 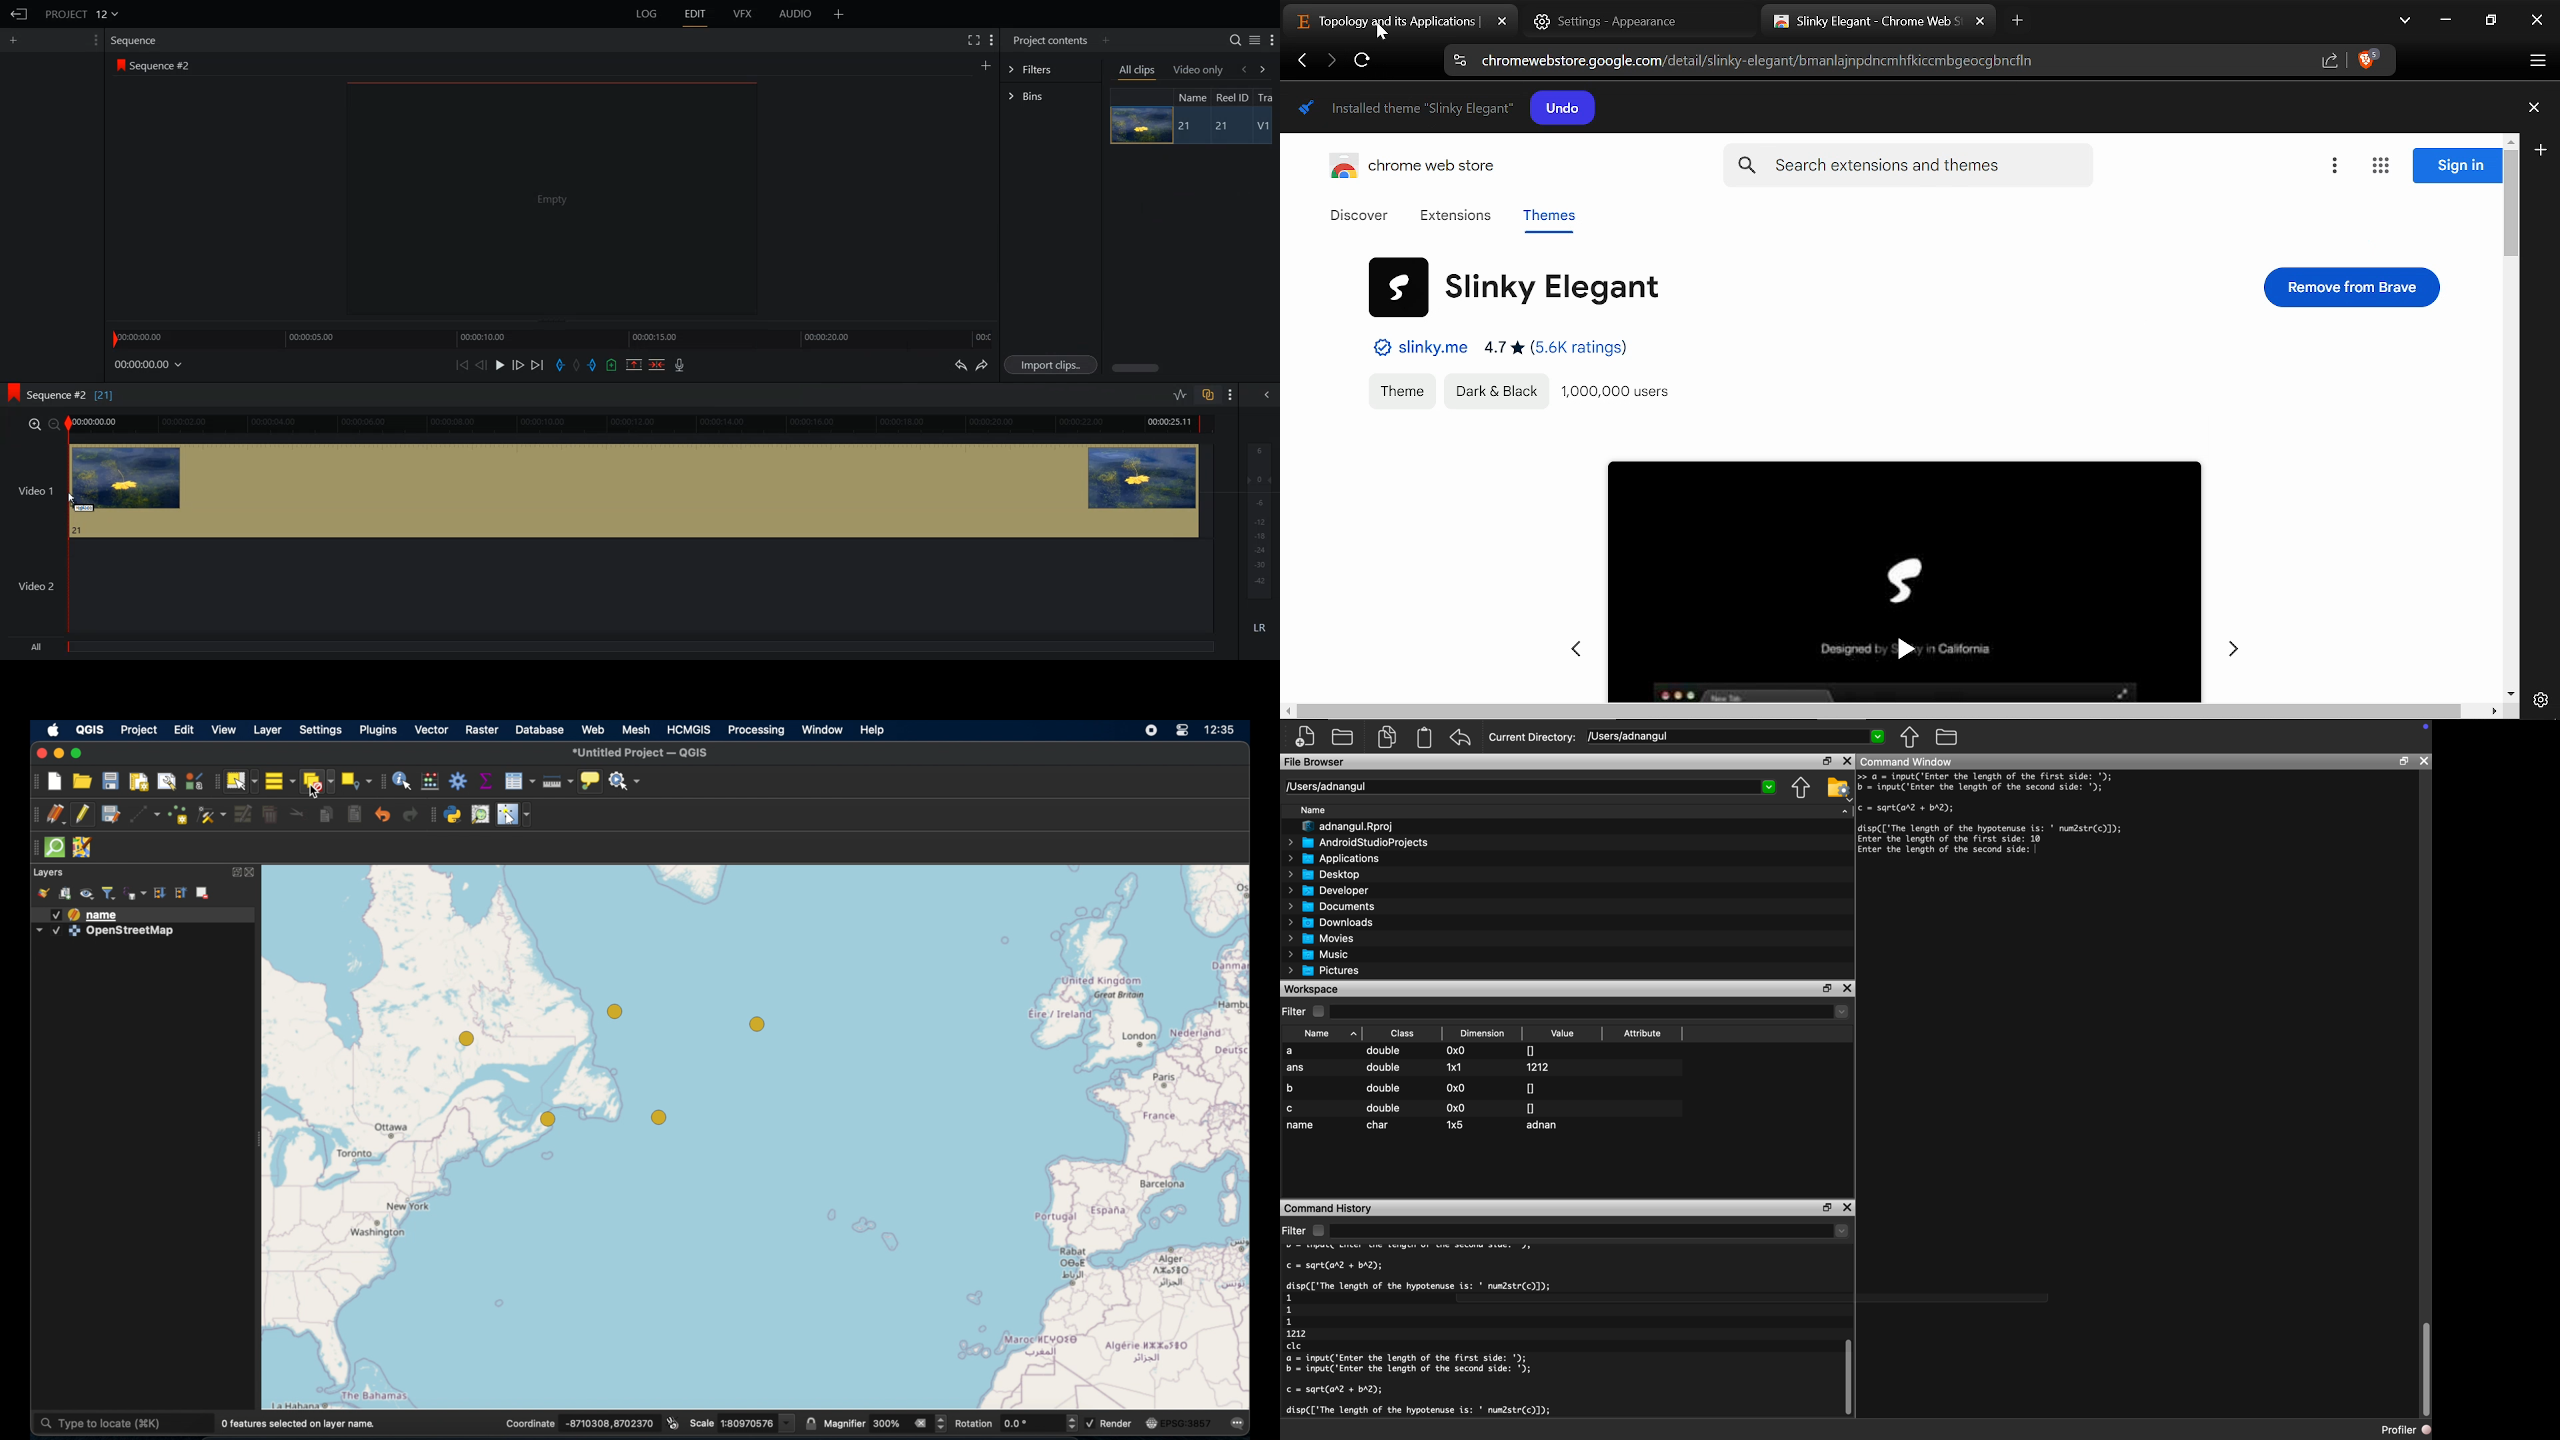 What do you see at coordinates (270, 815) in the screenshot?
I see `delete selected ` at bounding box center [270, 815].